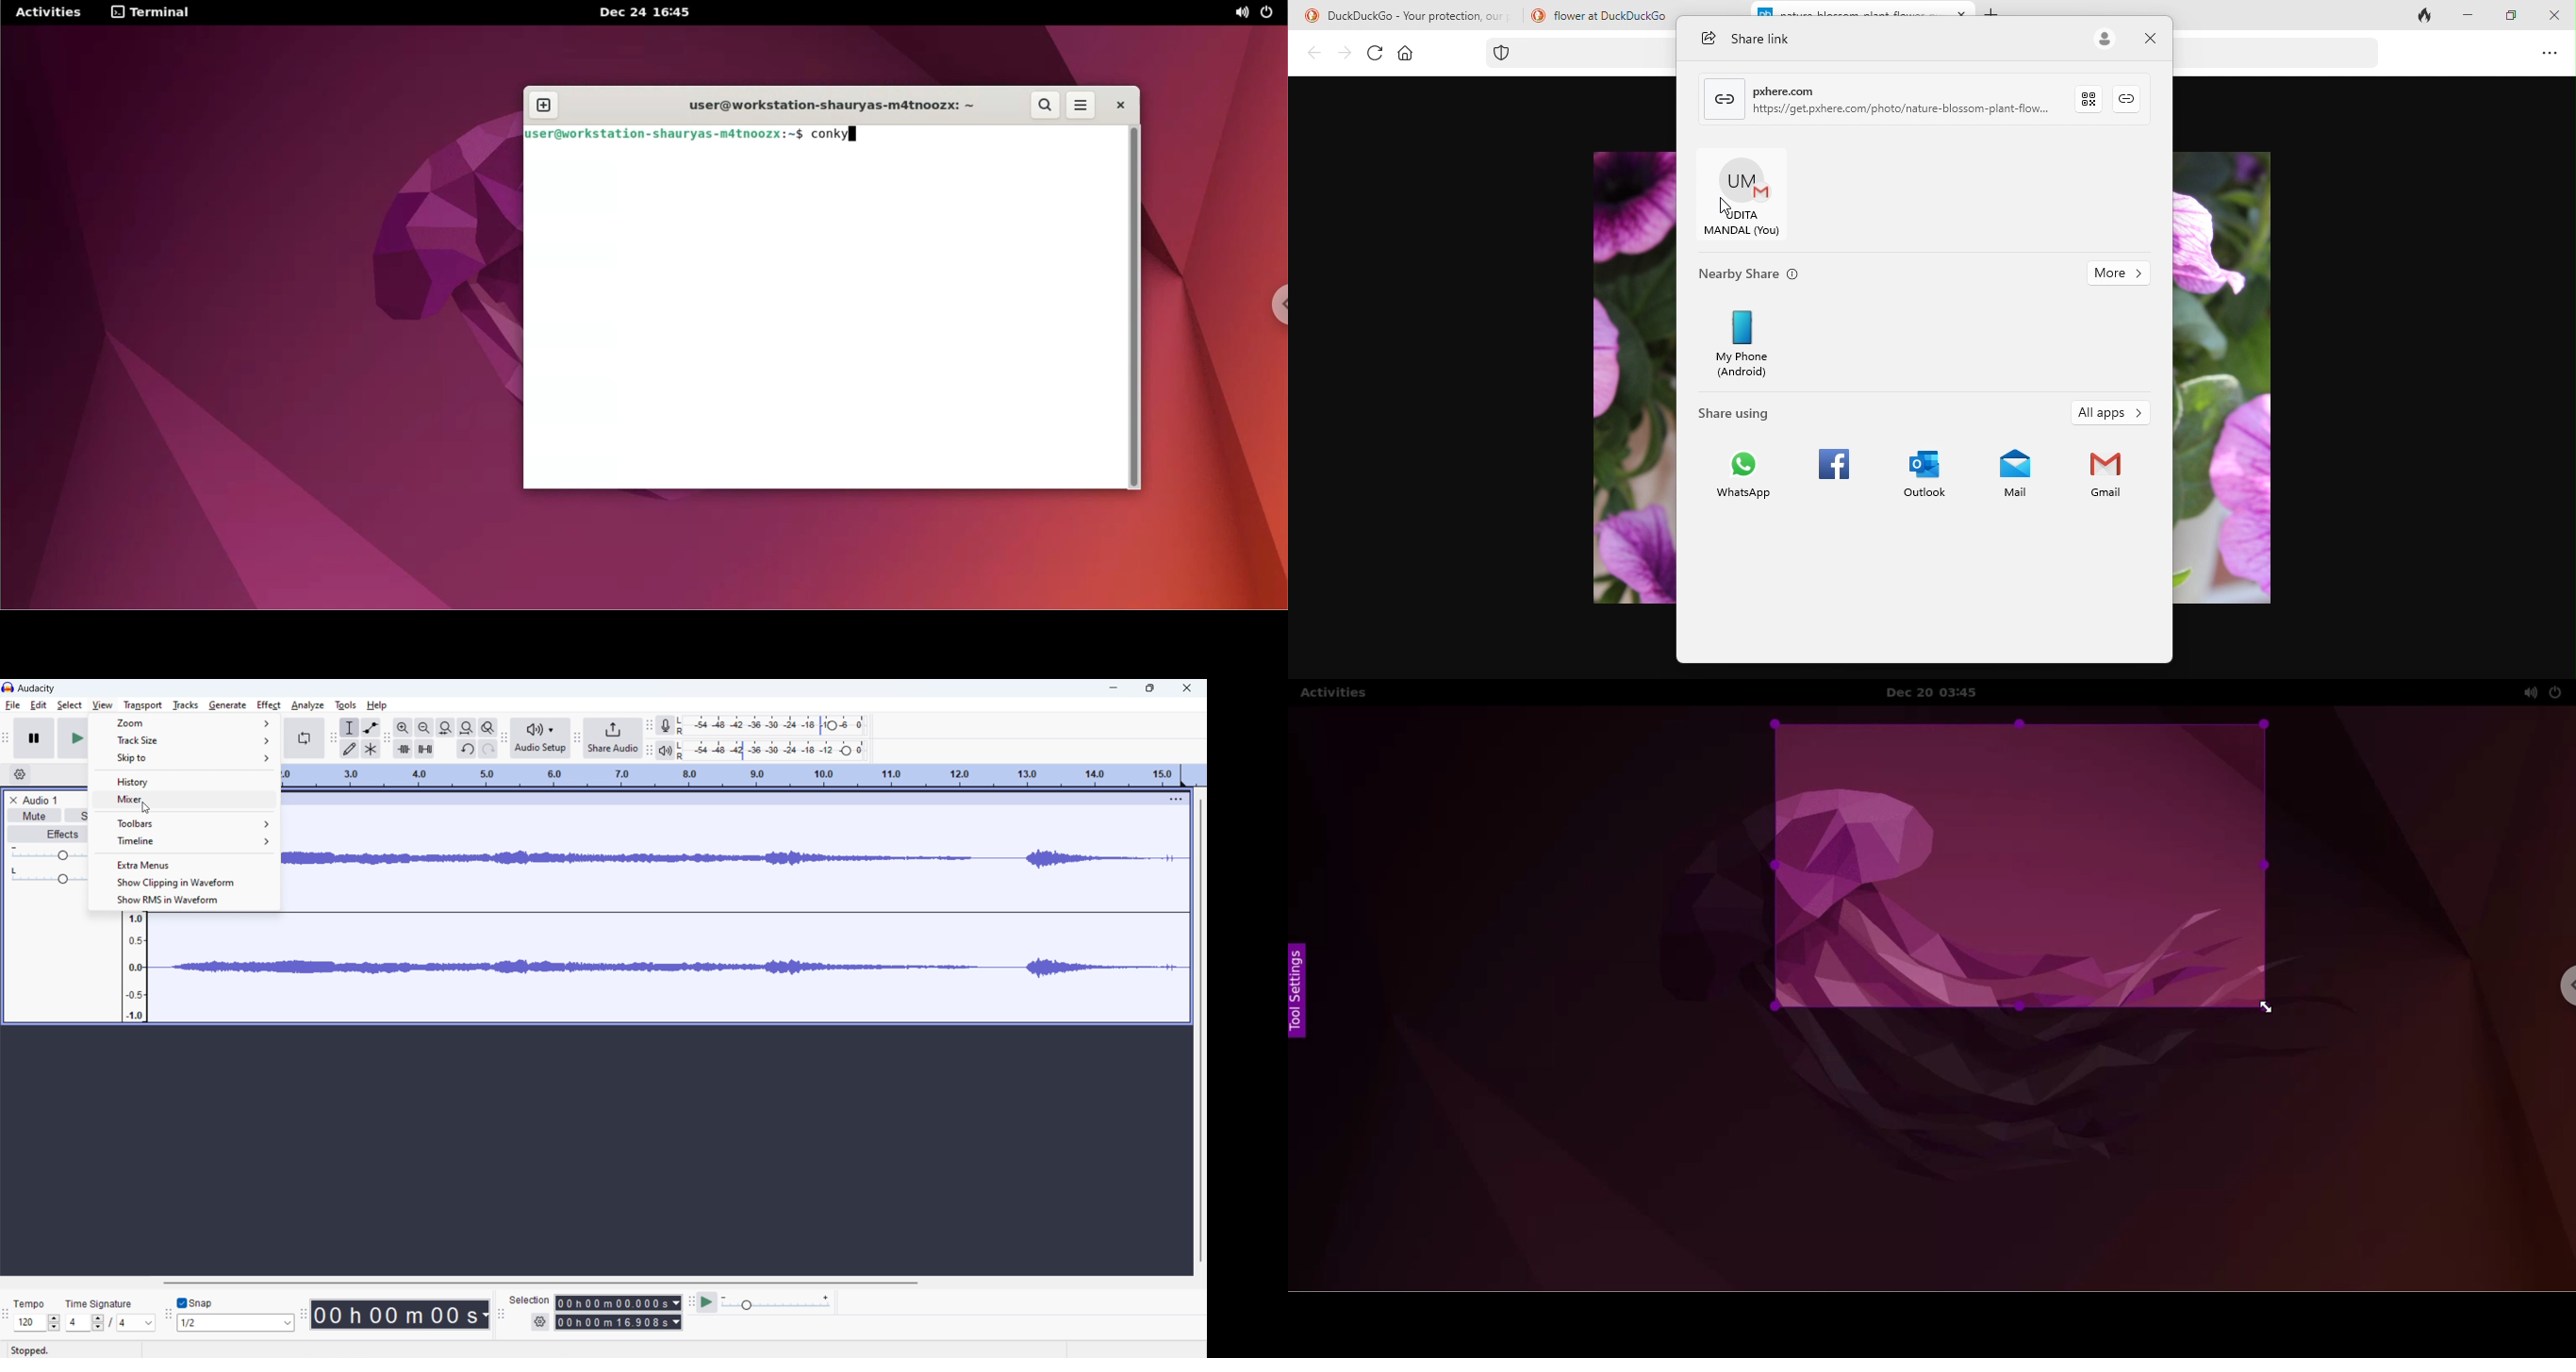 The width and height of the screenshot is (2576, 1372). What do you see at coordinates (2507, 20) in the screenshot?
I see `maximize` at bounding box center [2507, 20].